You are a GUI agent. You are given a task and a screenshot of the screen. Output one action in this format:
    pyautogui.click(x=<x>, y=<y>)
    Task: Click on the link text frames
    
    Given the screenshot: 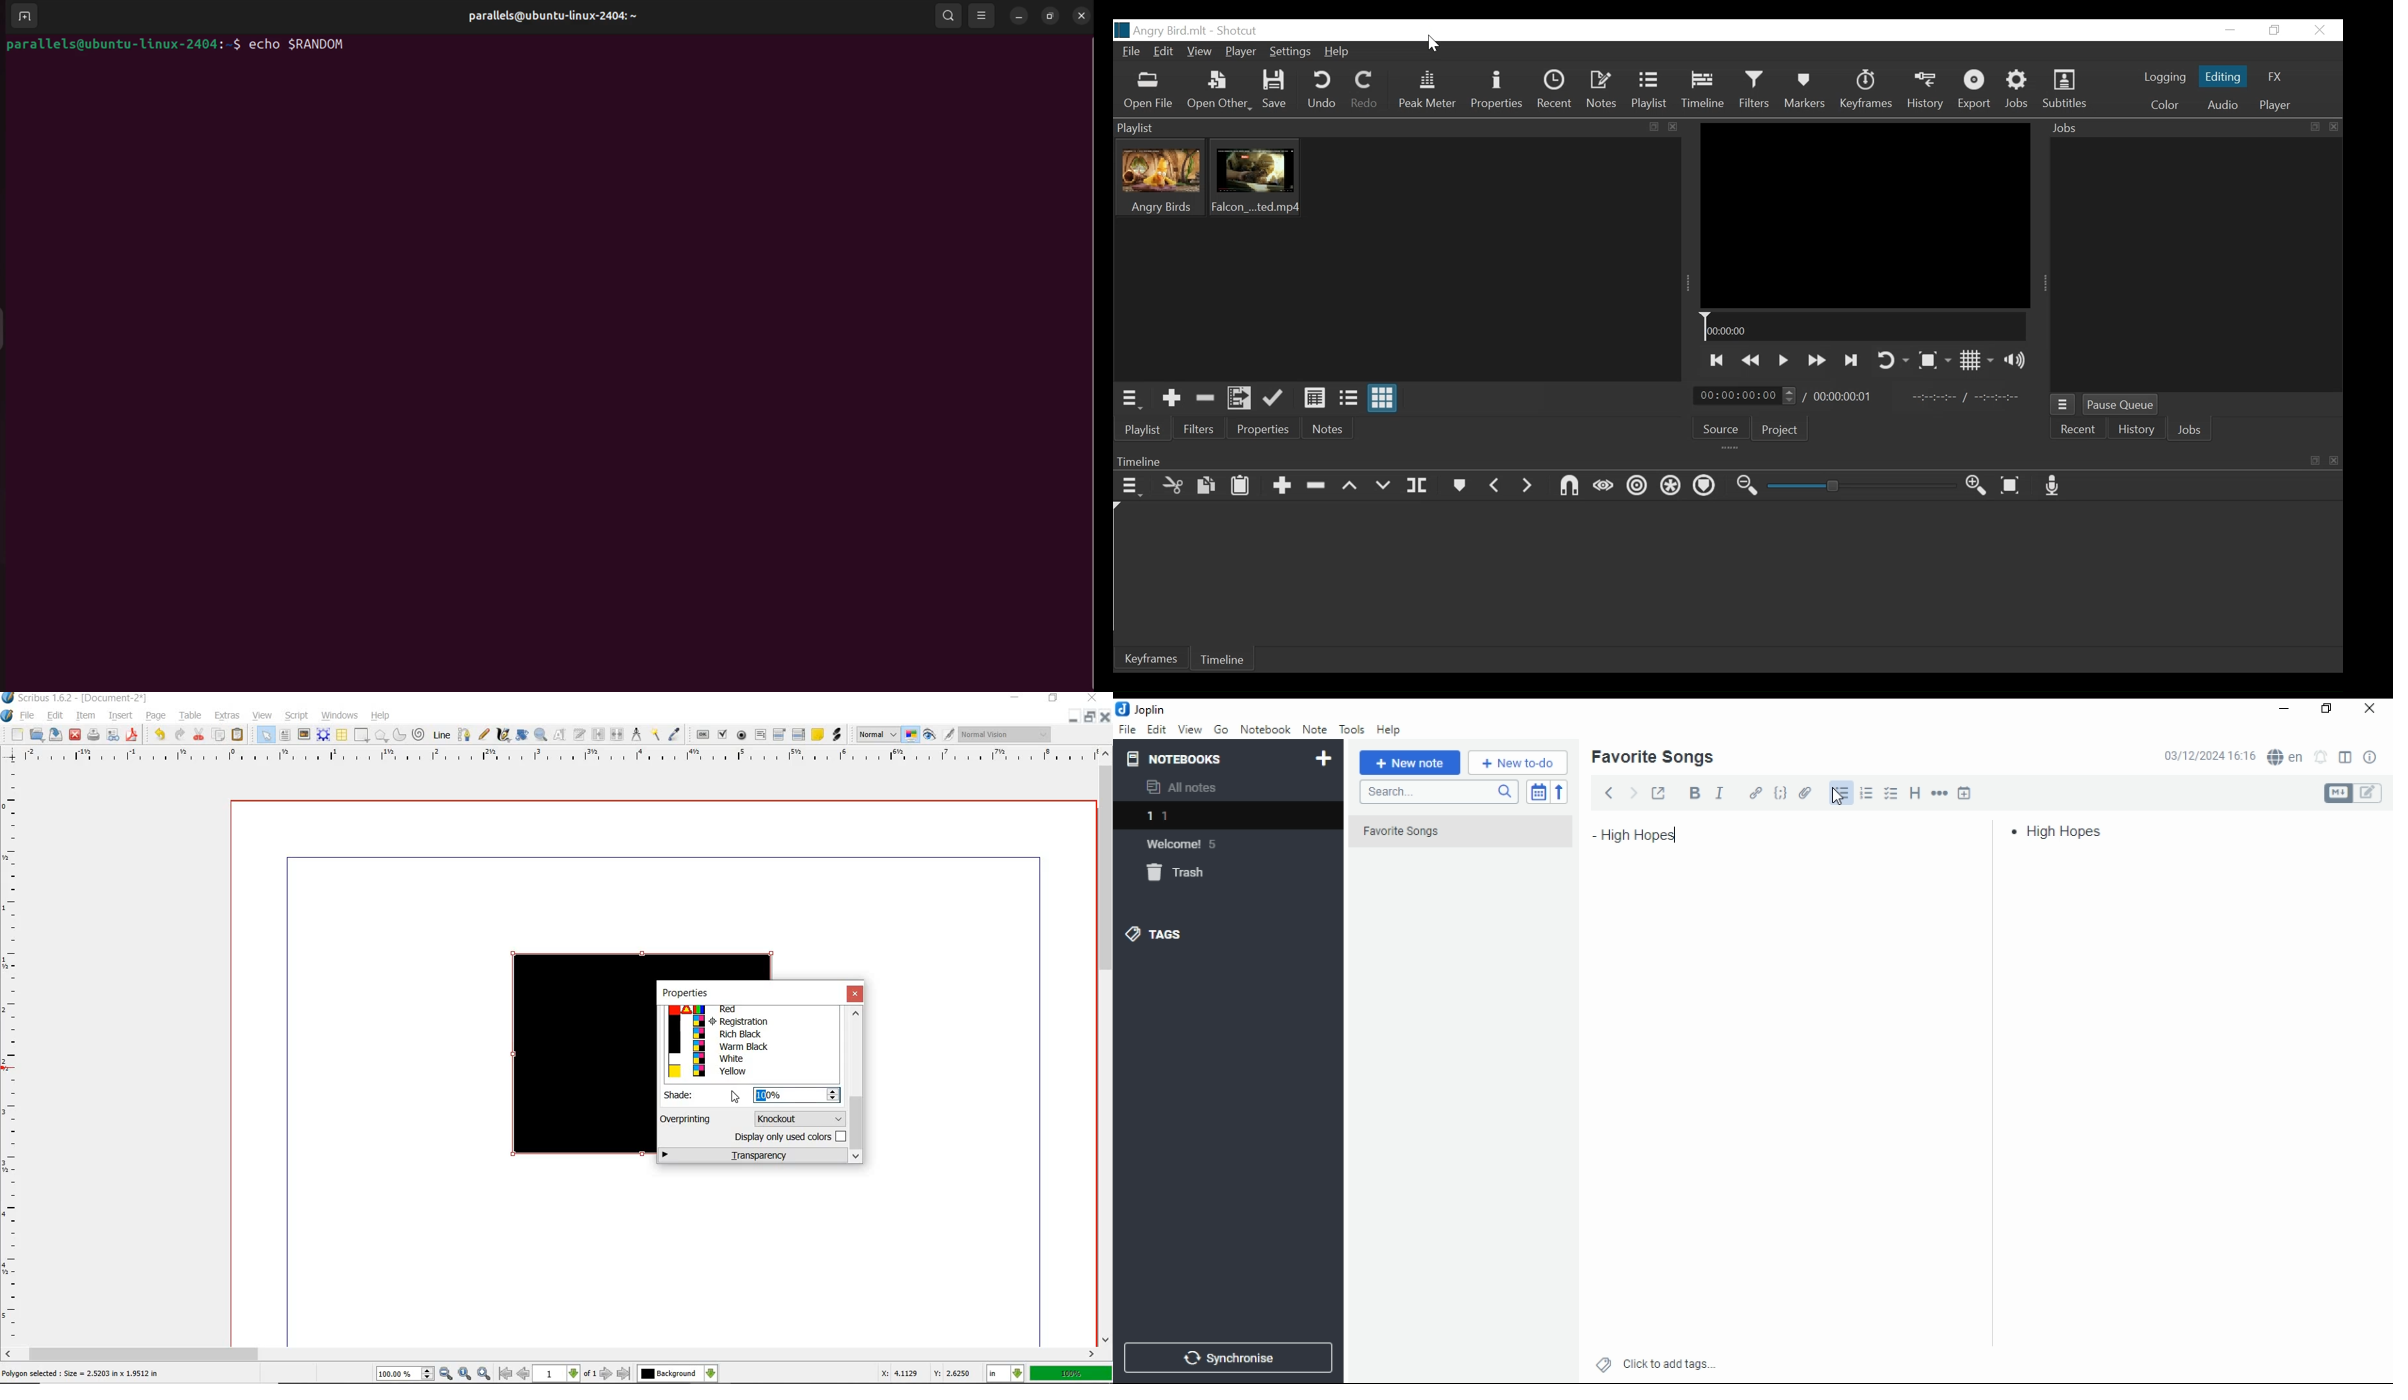 What is the action you would take?
    pyautogui.click(x=597, y=736)
    